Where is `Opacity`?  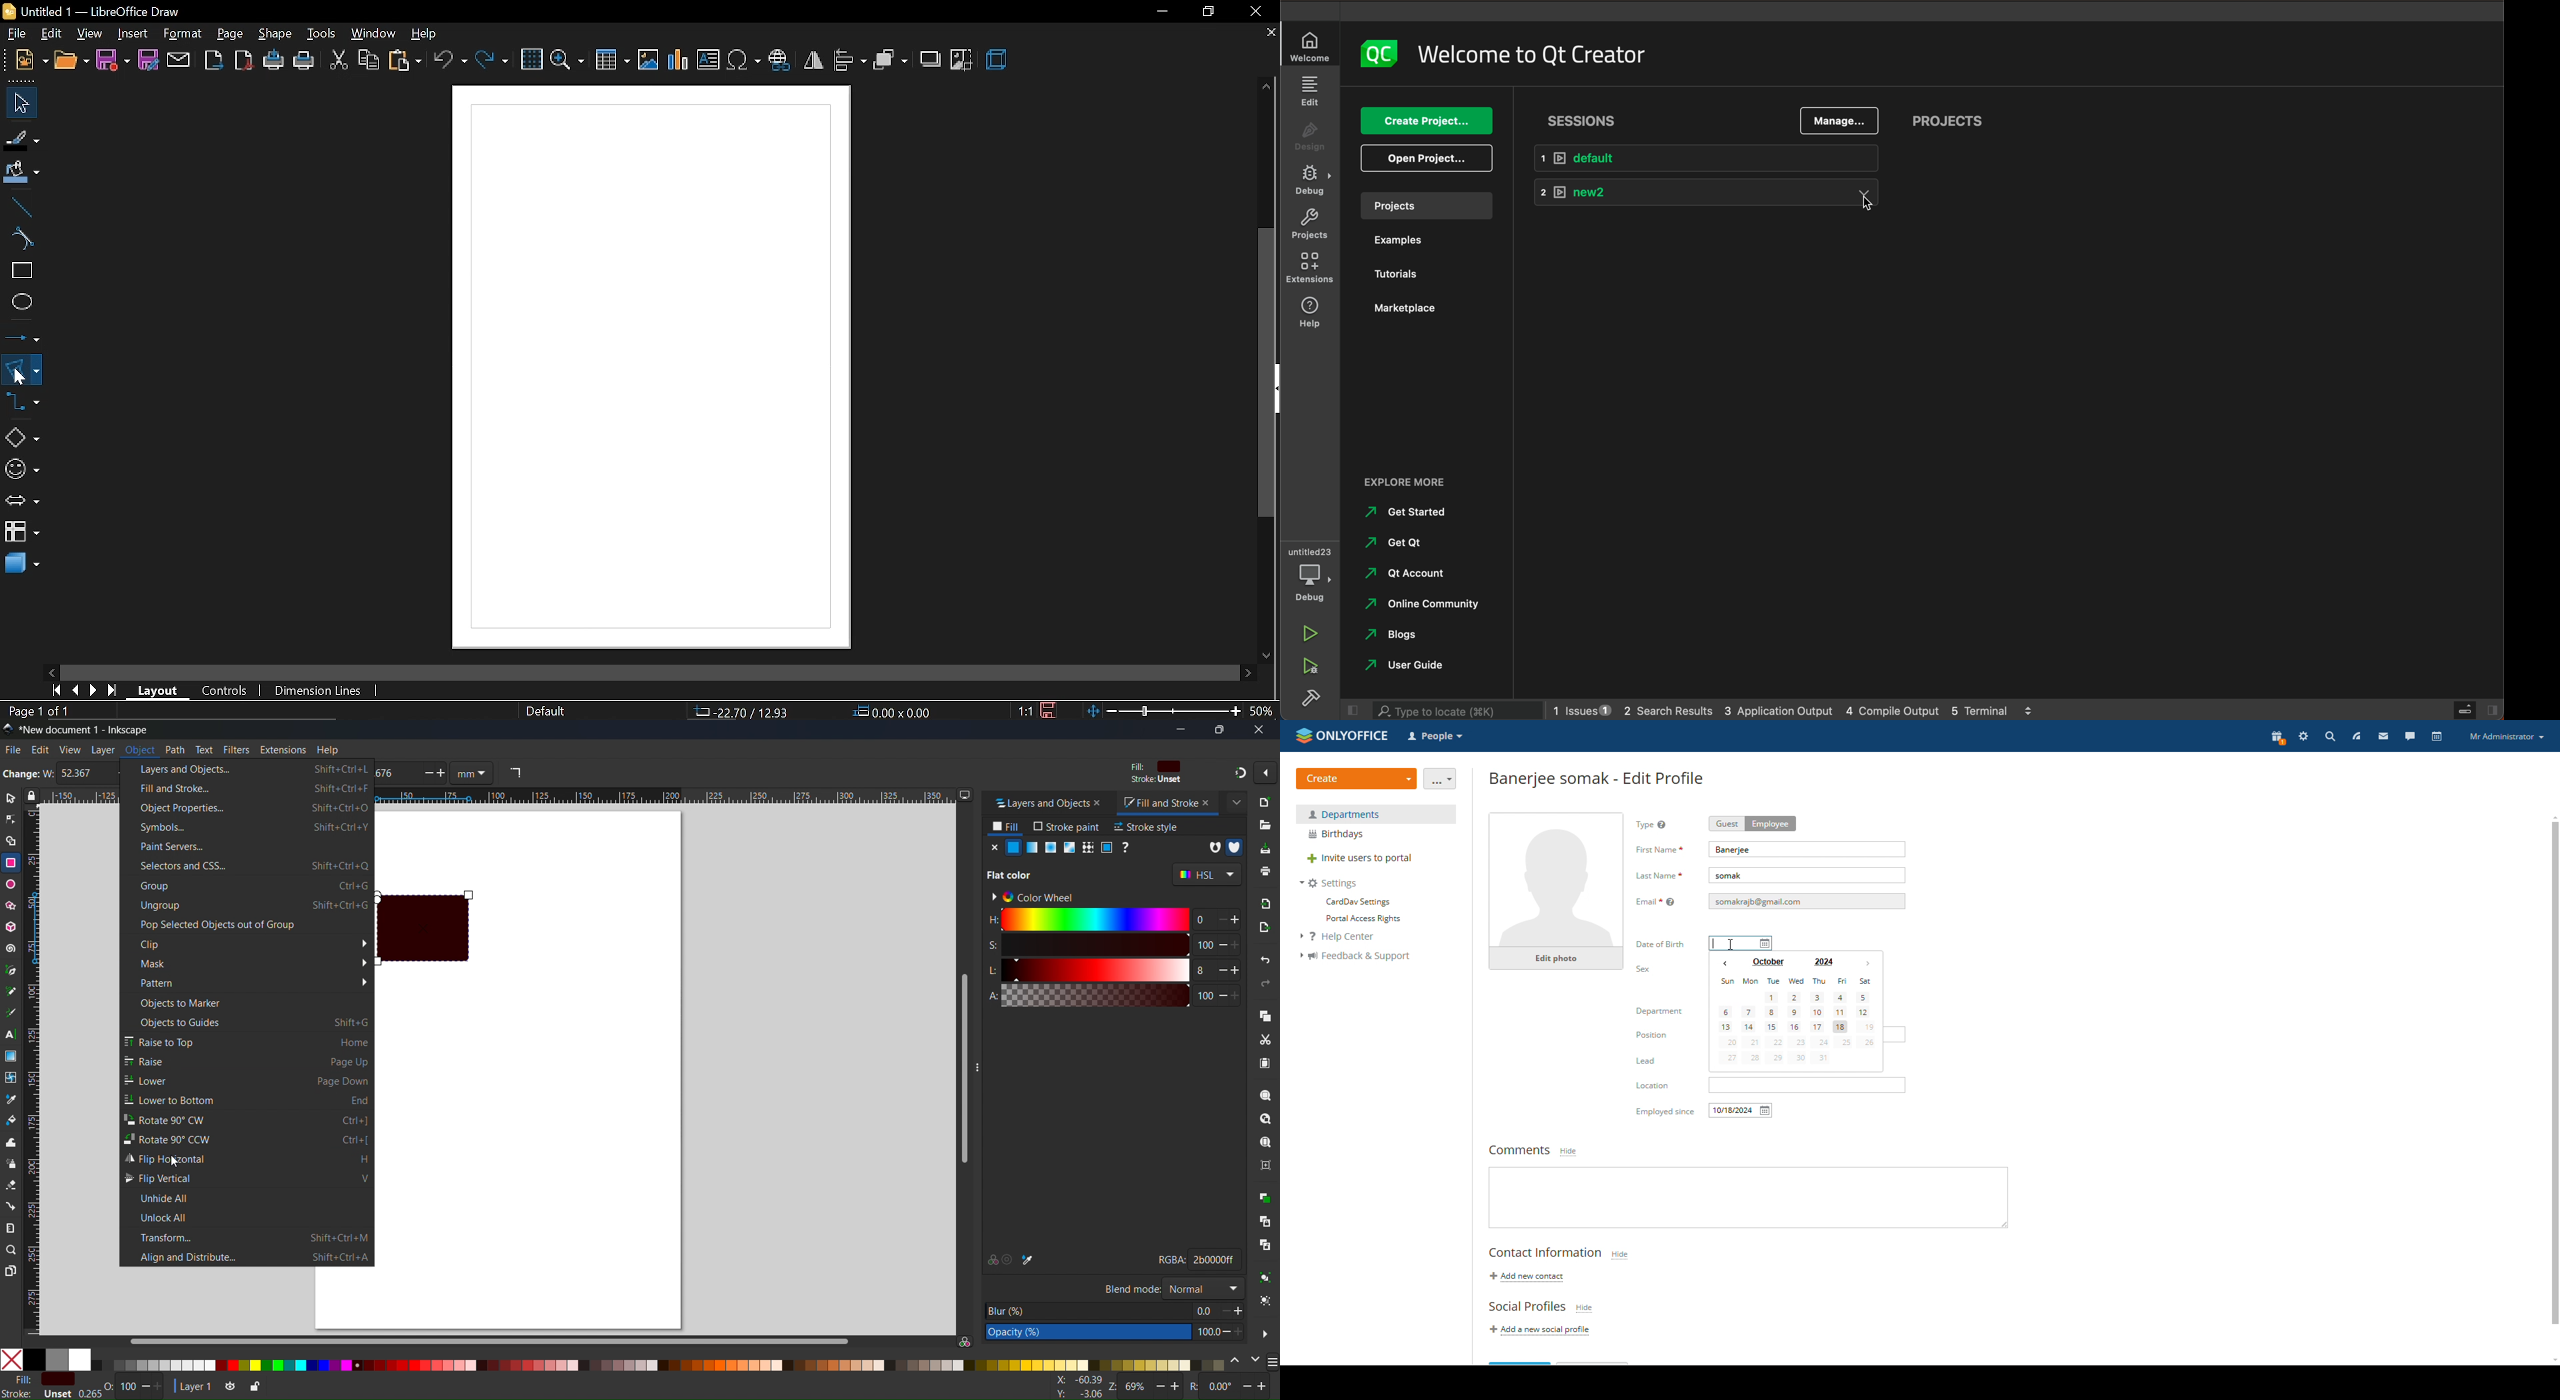
Opacity is located at coordinates (128, 1387).